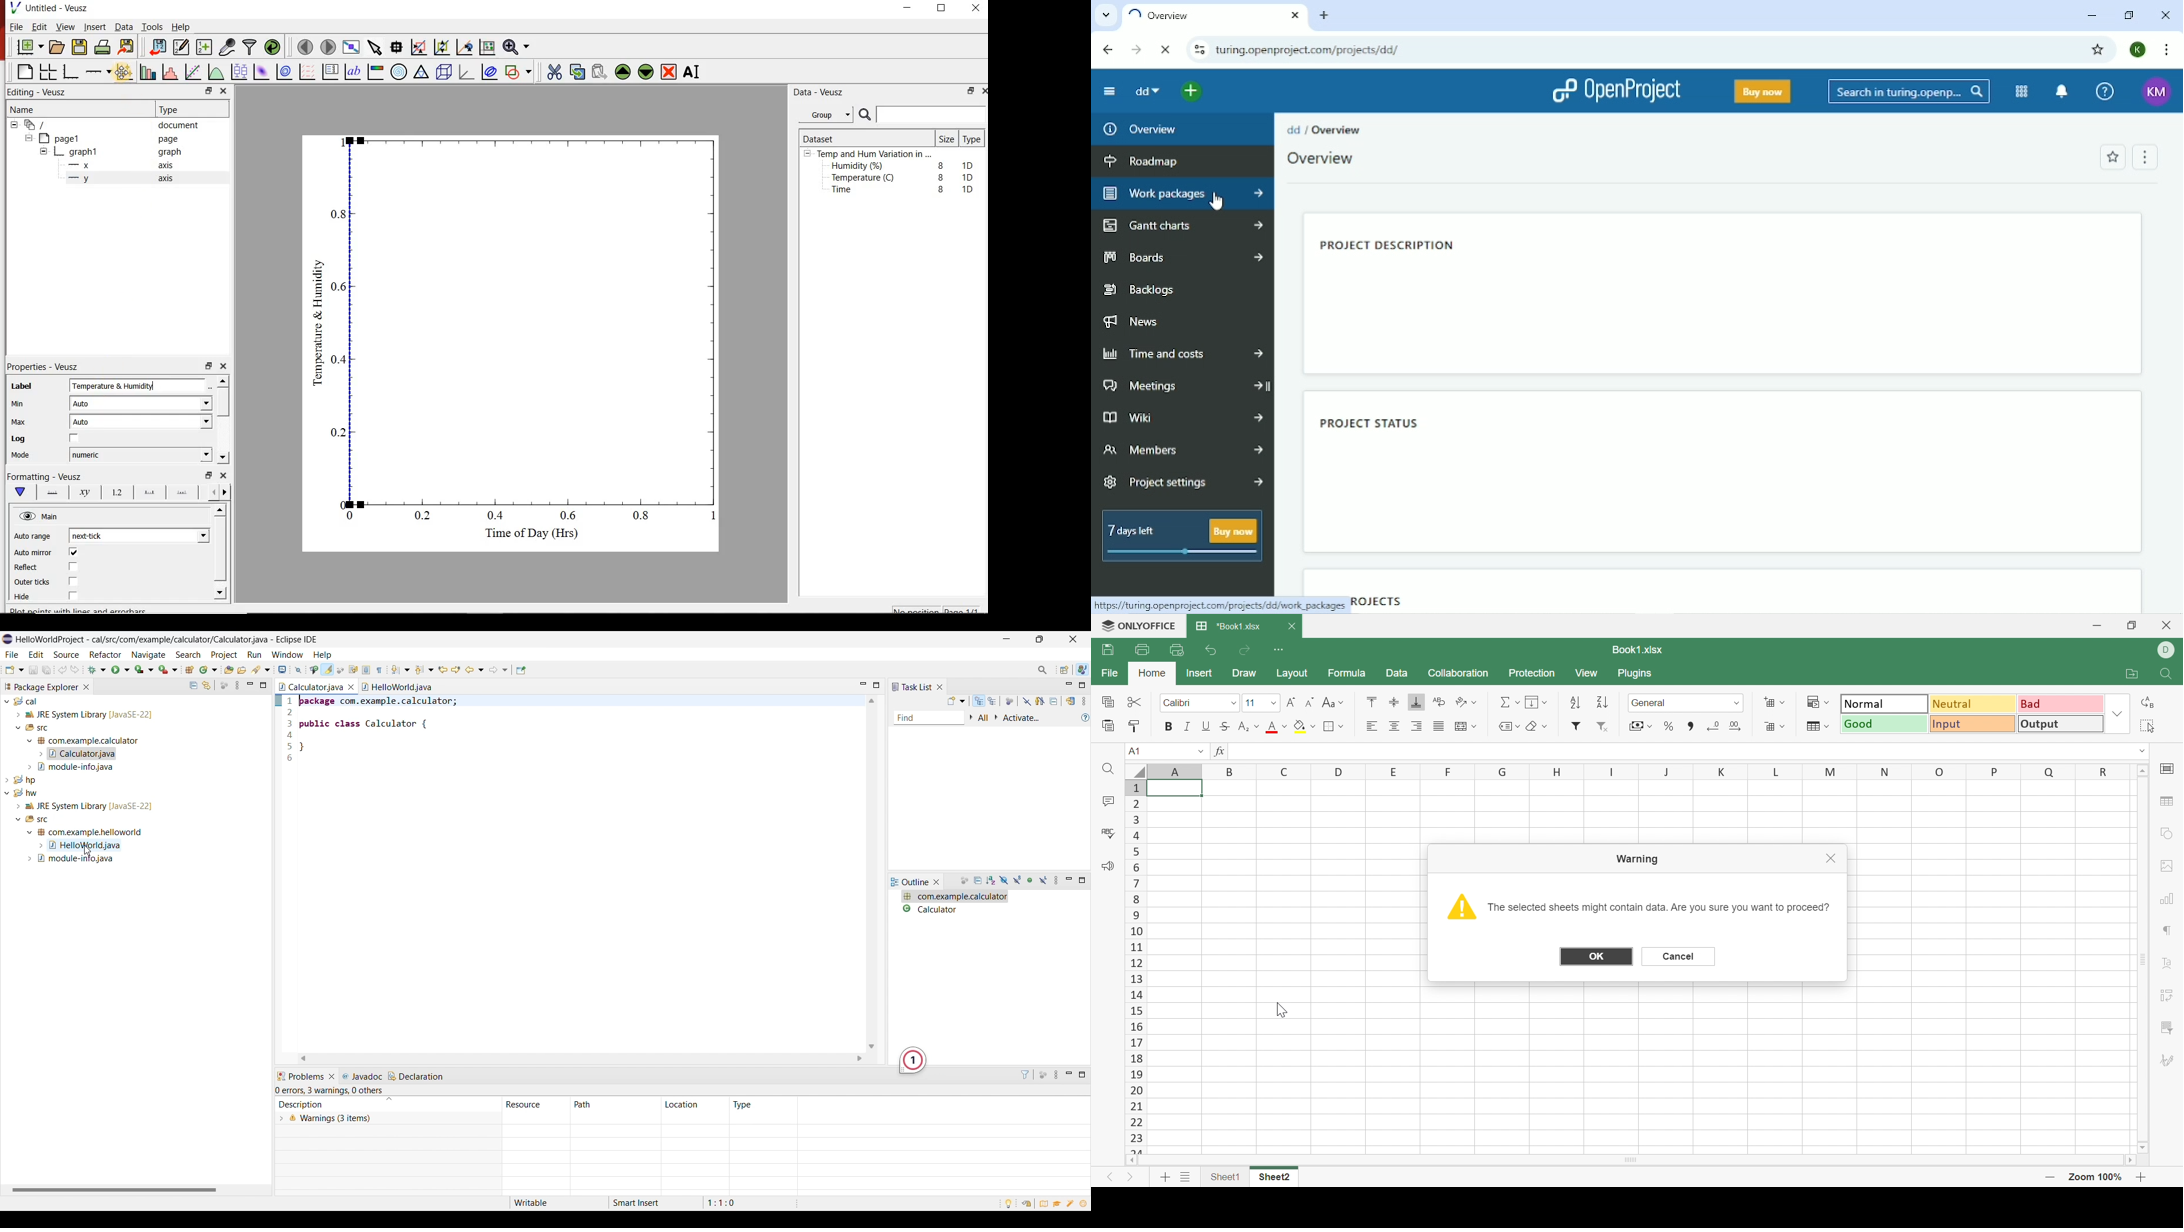 The height and width of the screenshot is (1232, 2184). What do you see at coordinates (328, 46) in the screenshot?
I see `move to the next page` at bounding box center [328, 46].